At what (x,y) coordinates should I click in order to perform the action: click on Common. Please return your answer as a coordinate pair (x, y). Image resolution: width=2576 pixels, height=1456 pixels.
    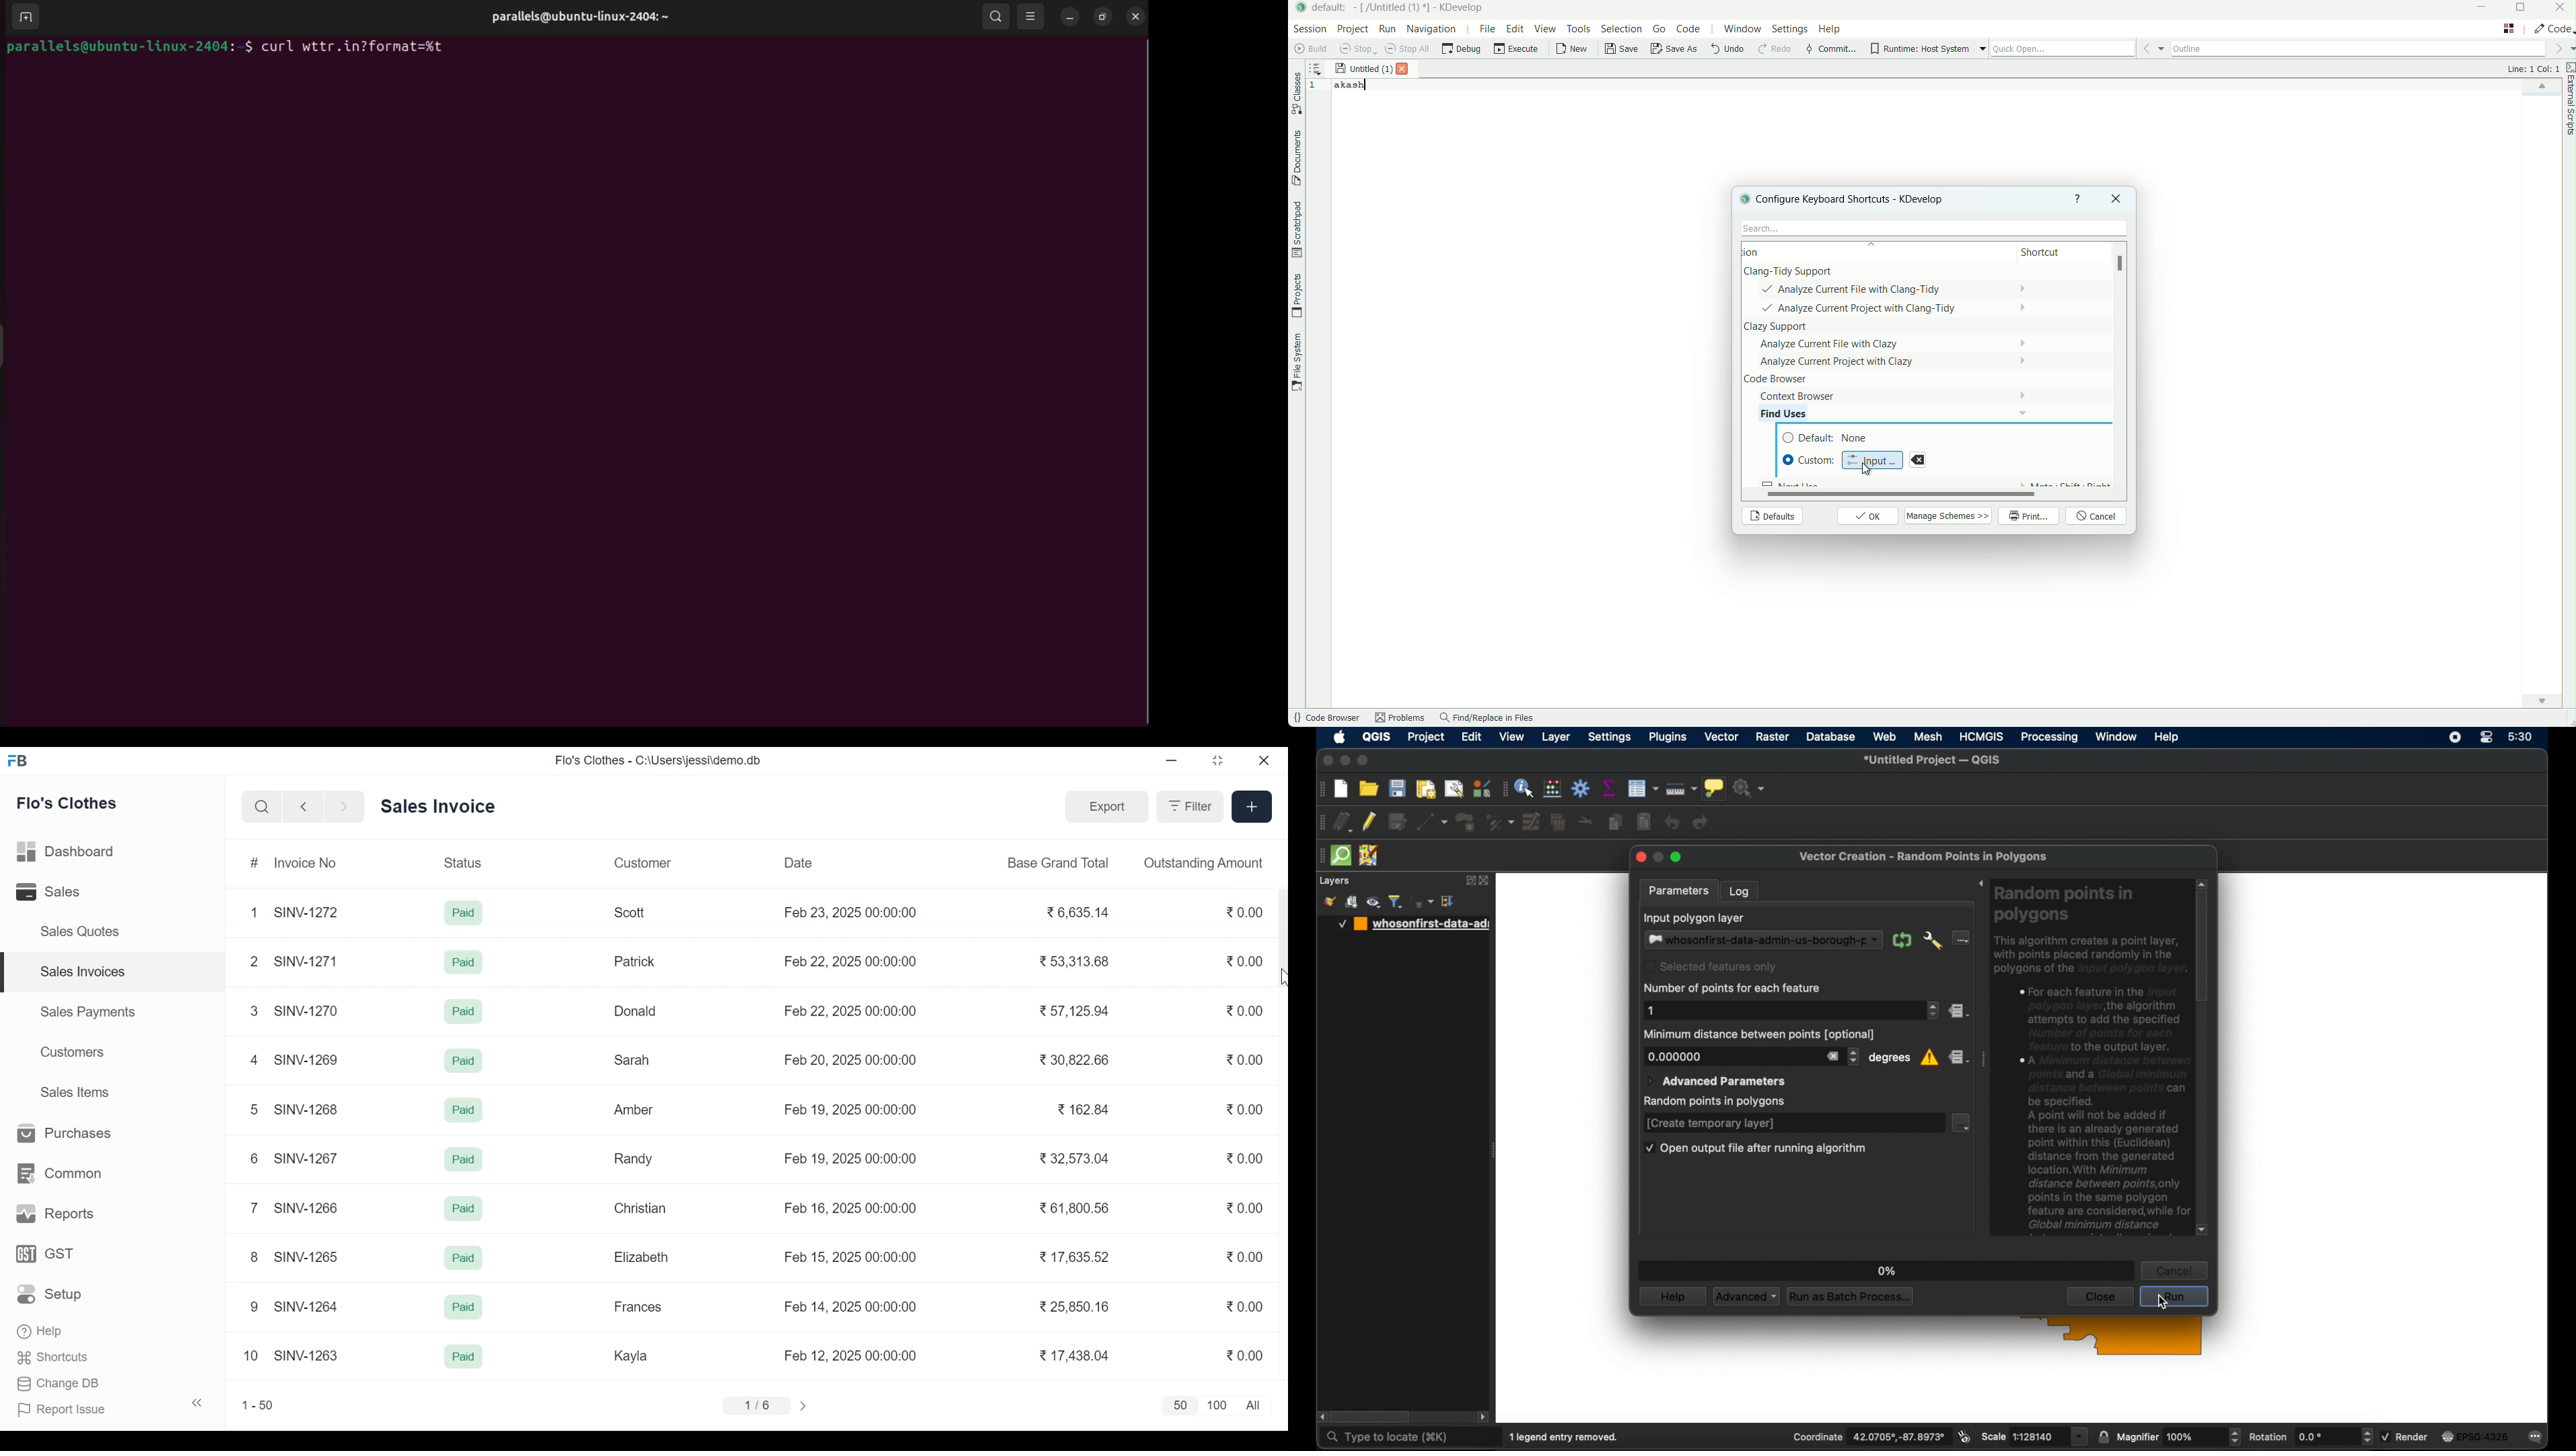
    Looking at the image, I should click on (57, 1174).